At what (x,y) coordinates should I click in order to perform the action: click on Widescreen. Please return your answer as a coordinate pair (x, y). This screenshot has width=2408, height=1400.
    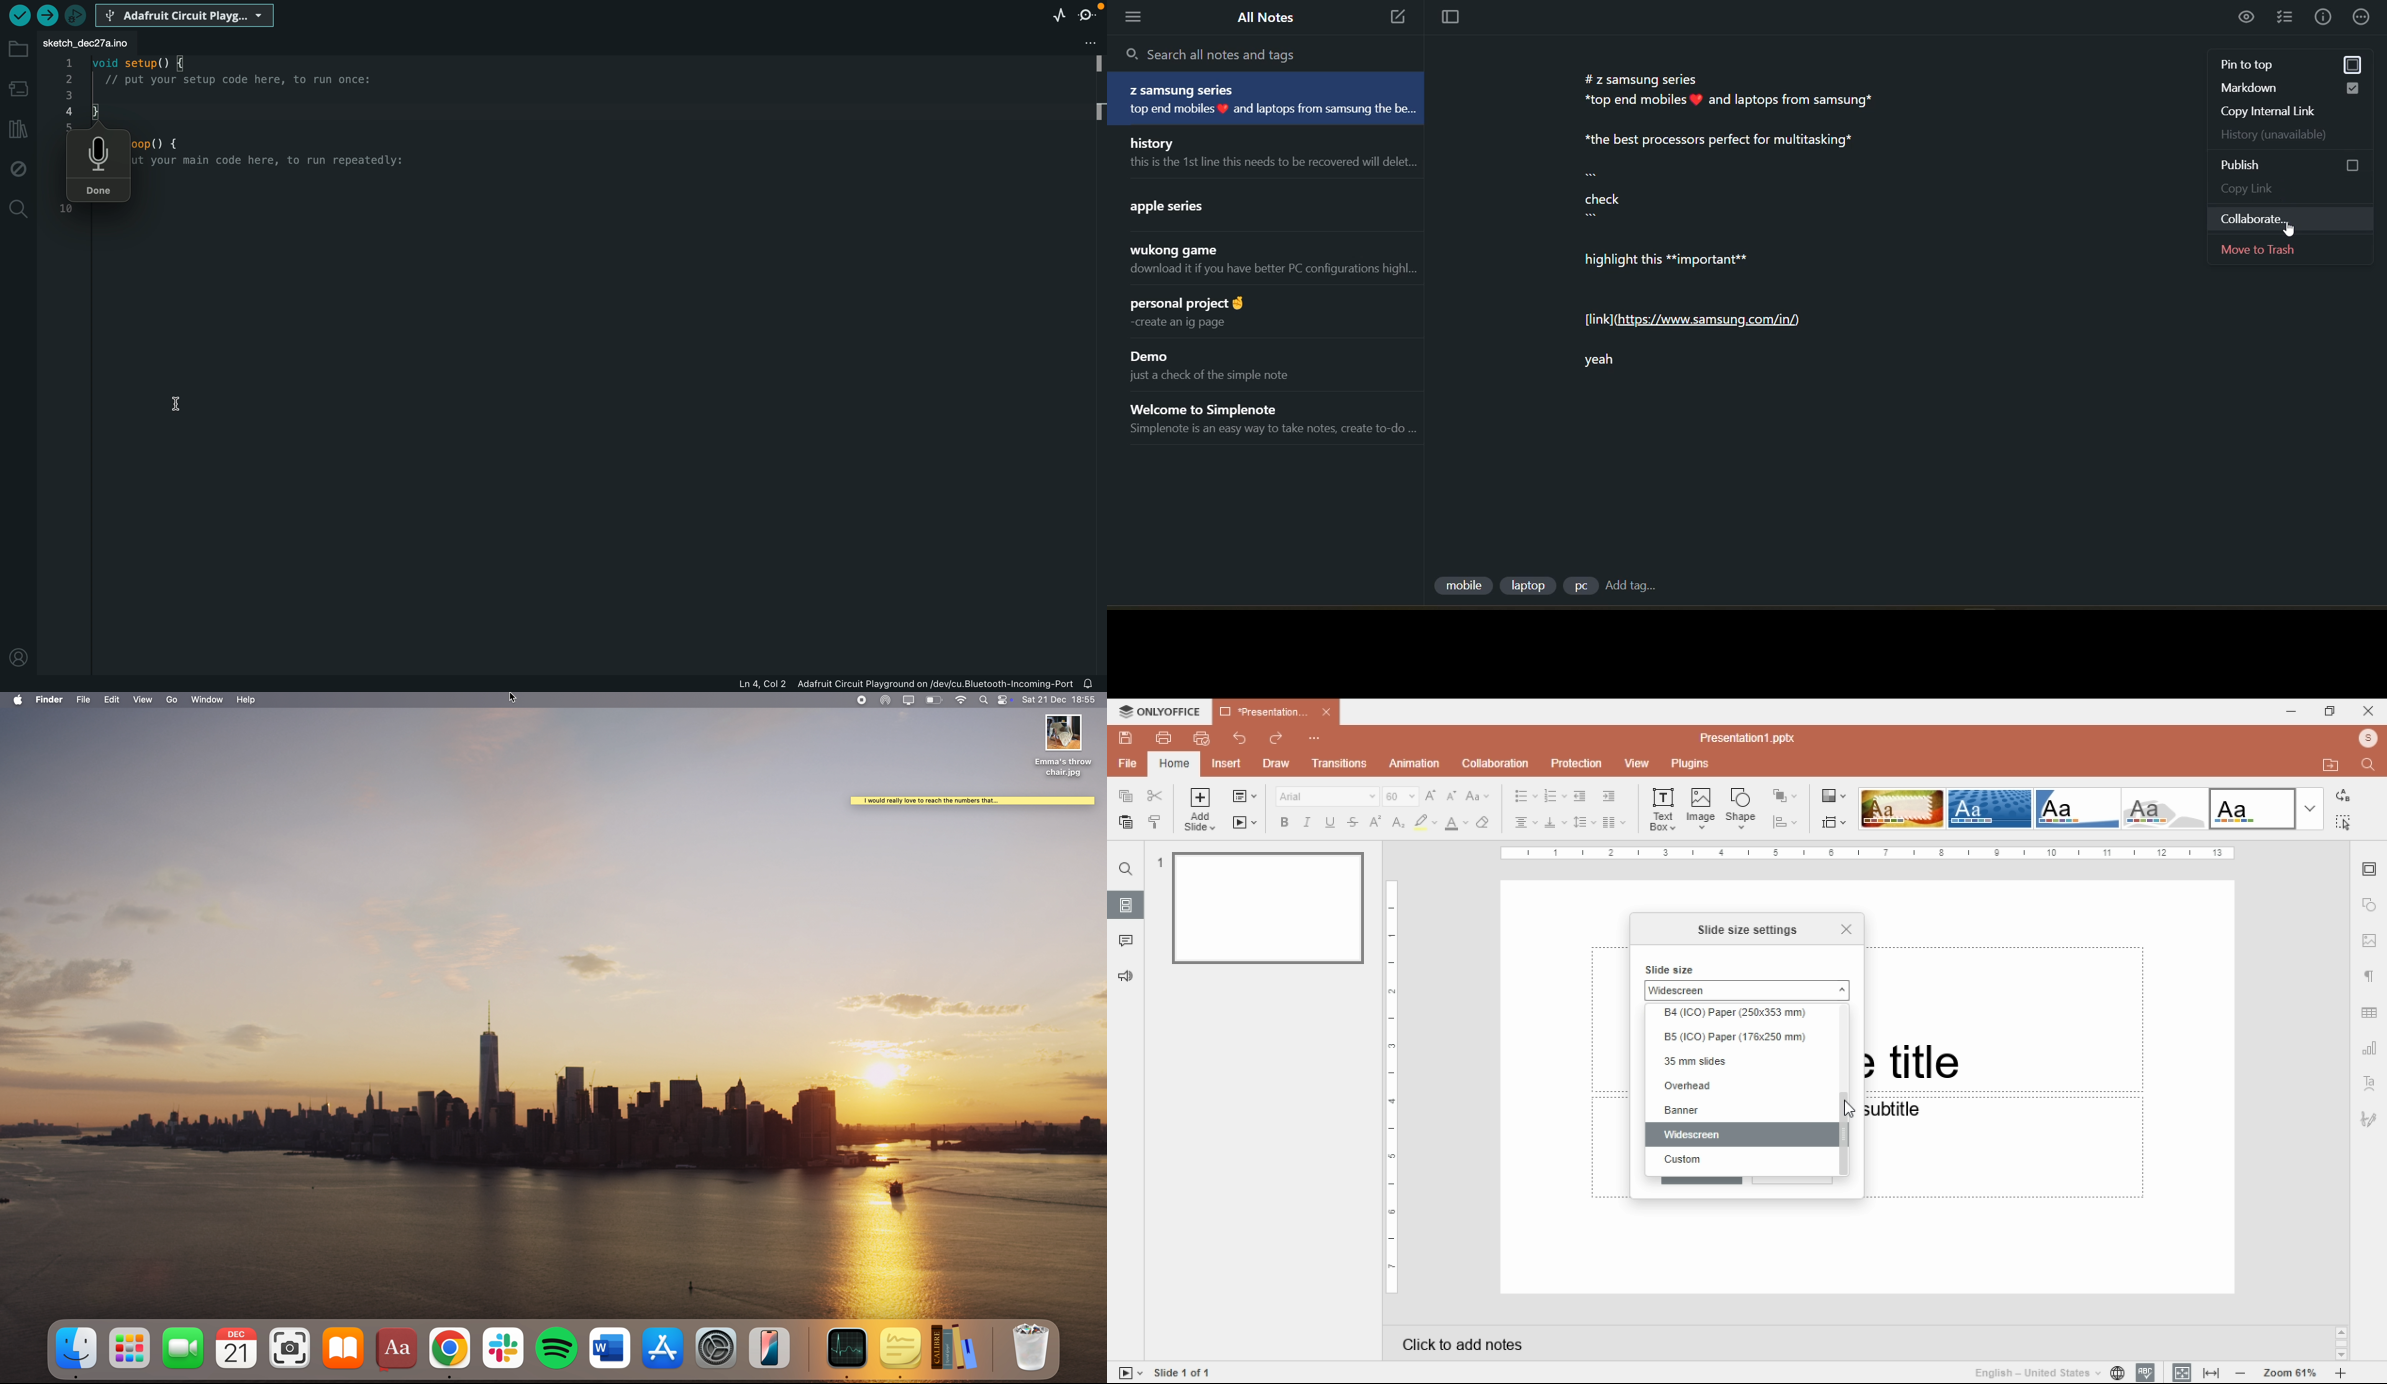
    Looking at the image, I should click on (1739, 1134).